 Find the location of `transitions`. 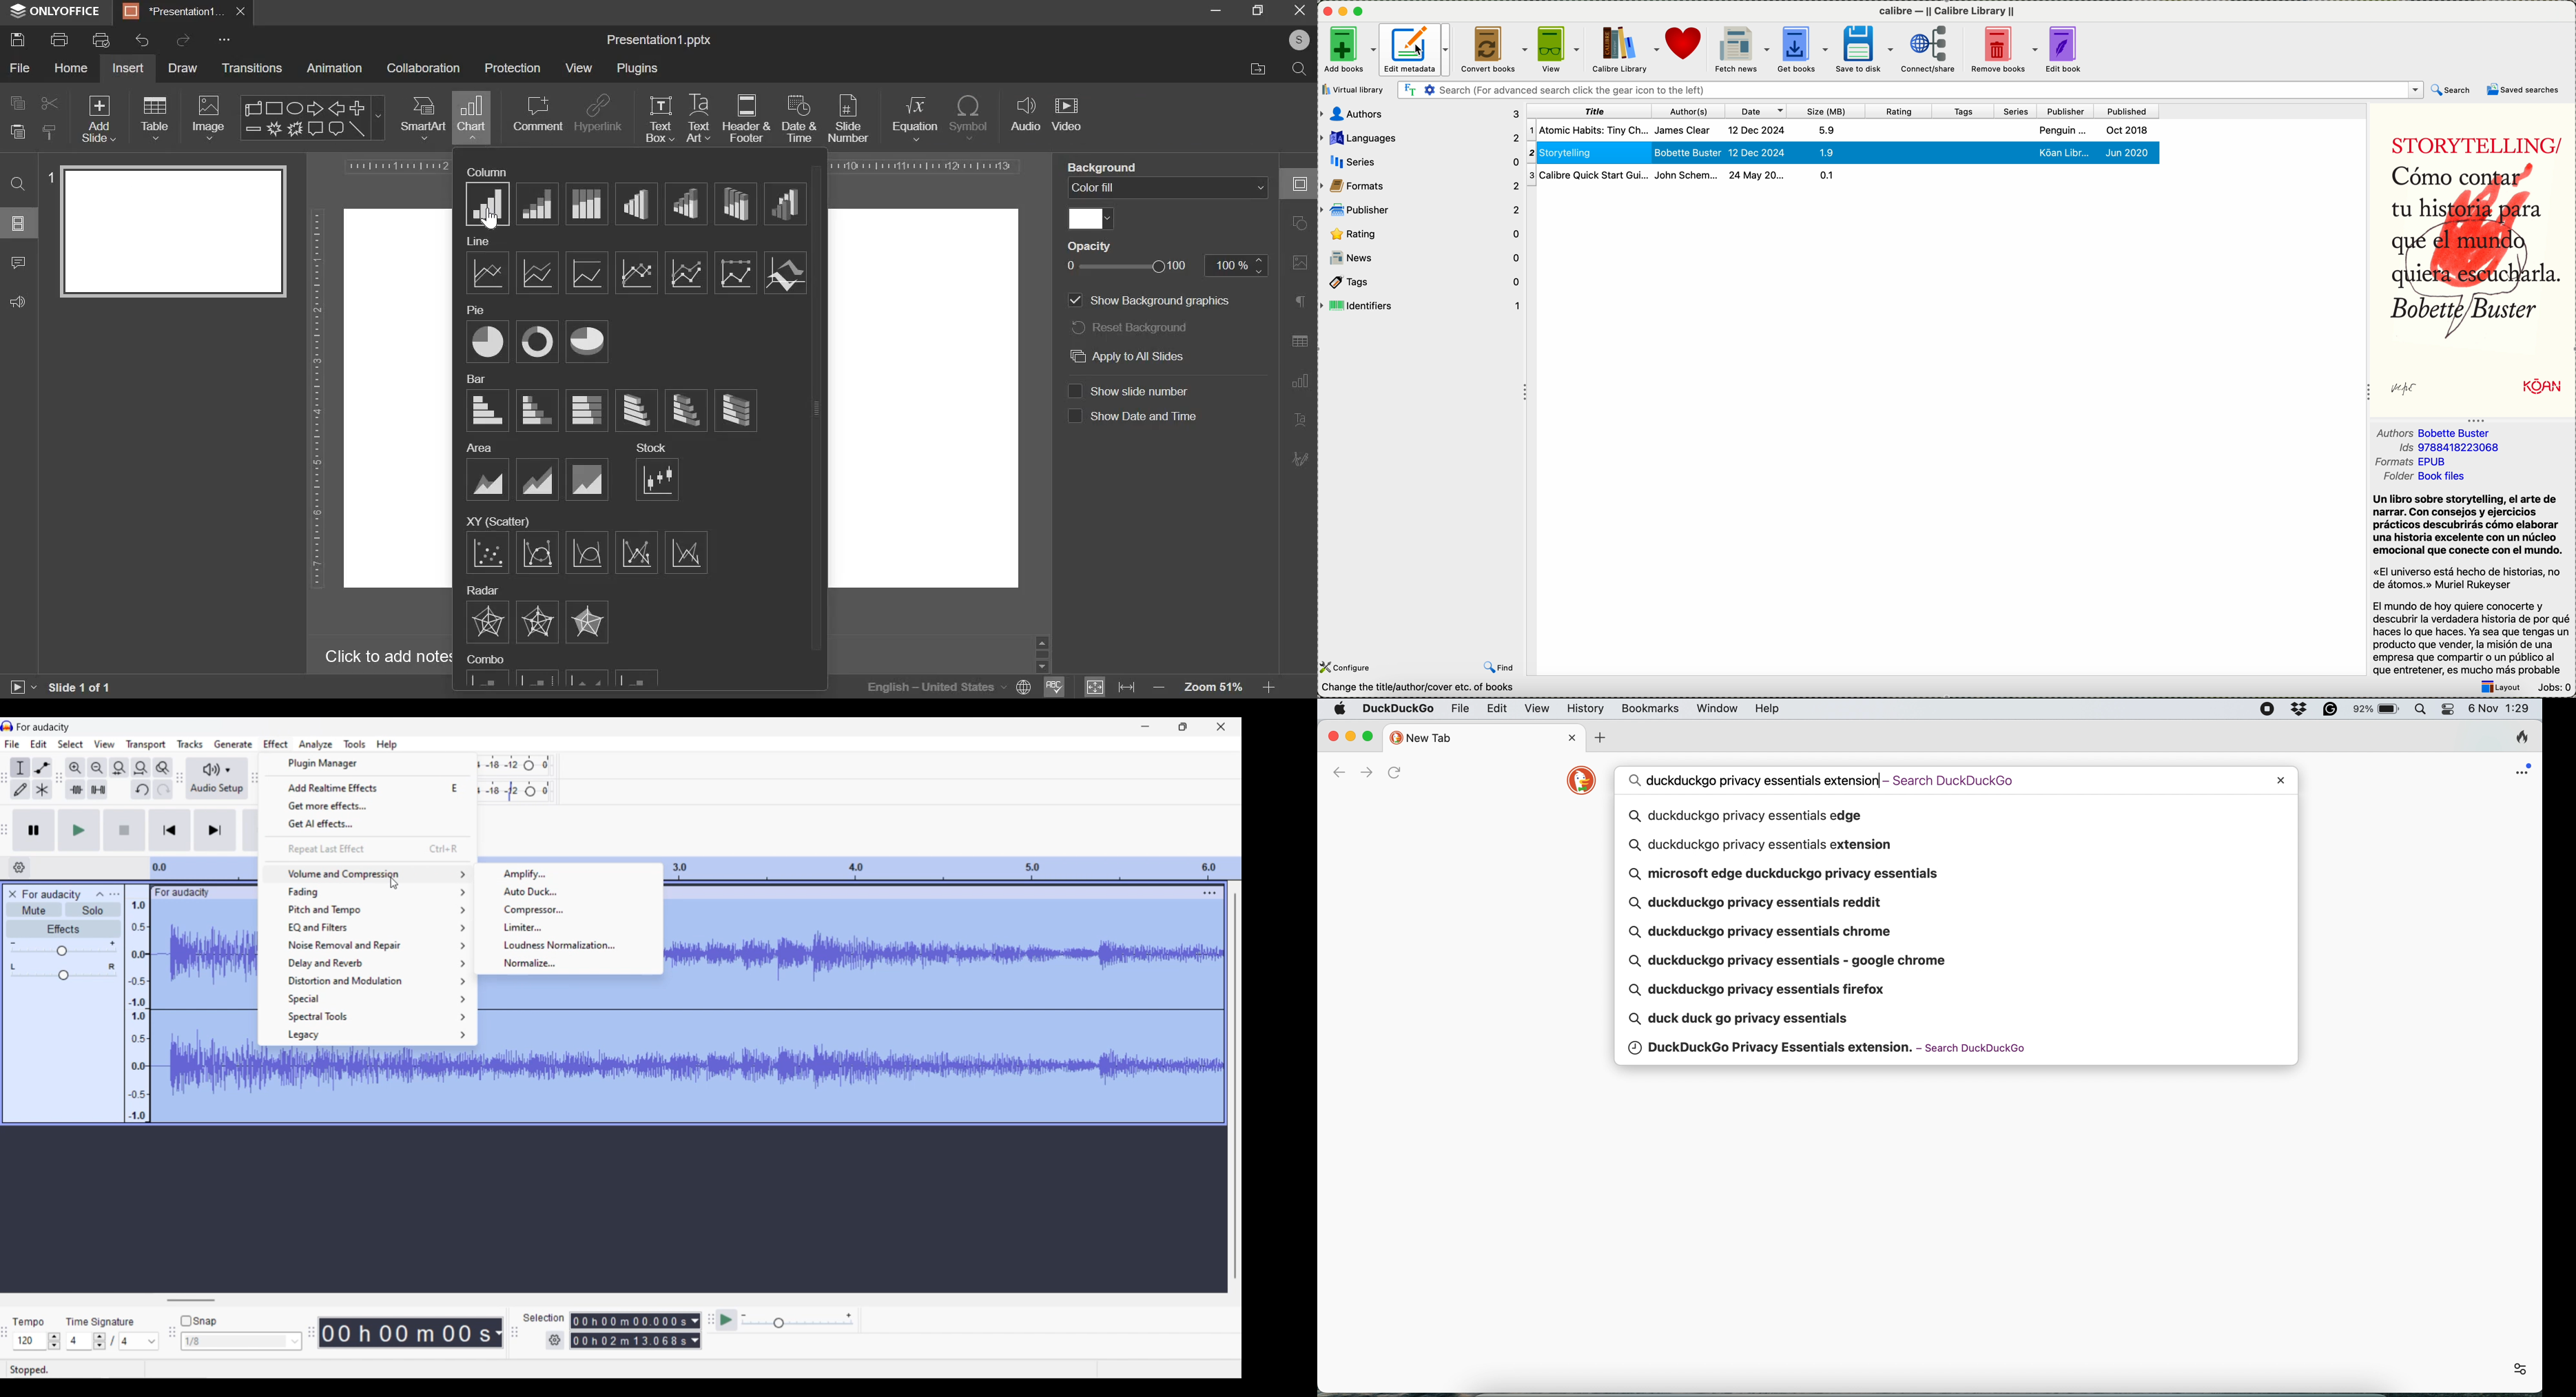

transitions is located at coordinates (252, 68).